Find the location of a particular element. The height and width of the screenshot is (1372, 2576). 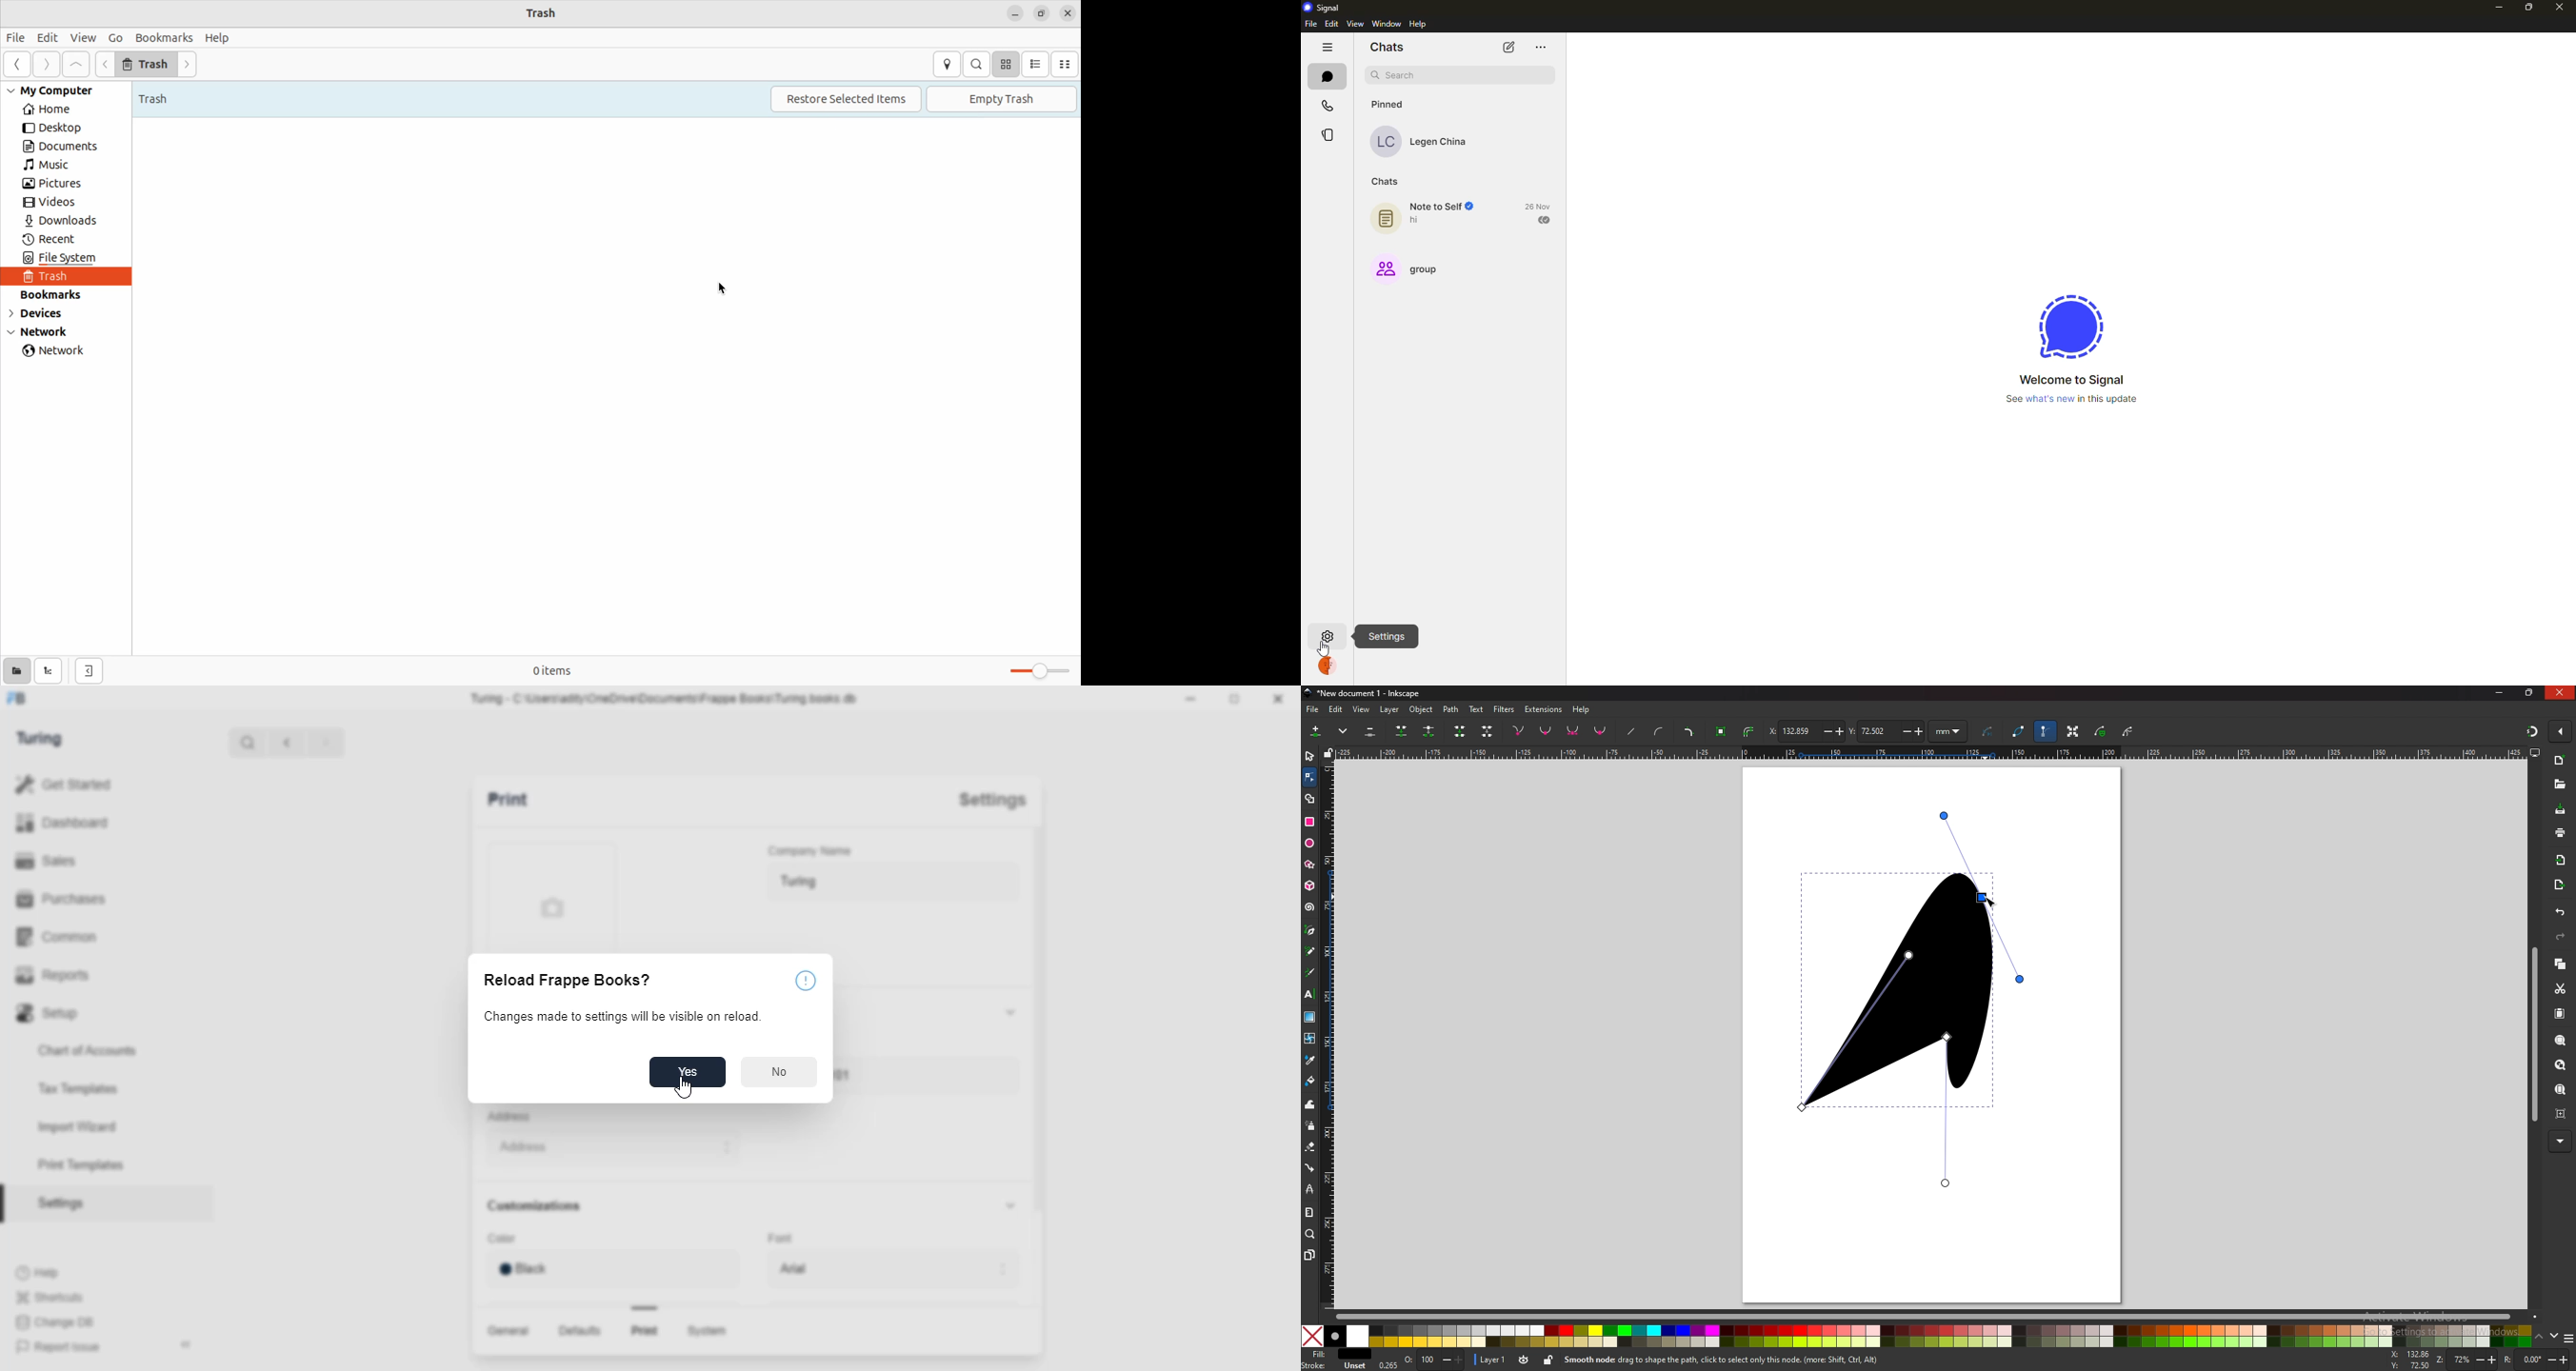

signal is located at coordinates (2072, 323).